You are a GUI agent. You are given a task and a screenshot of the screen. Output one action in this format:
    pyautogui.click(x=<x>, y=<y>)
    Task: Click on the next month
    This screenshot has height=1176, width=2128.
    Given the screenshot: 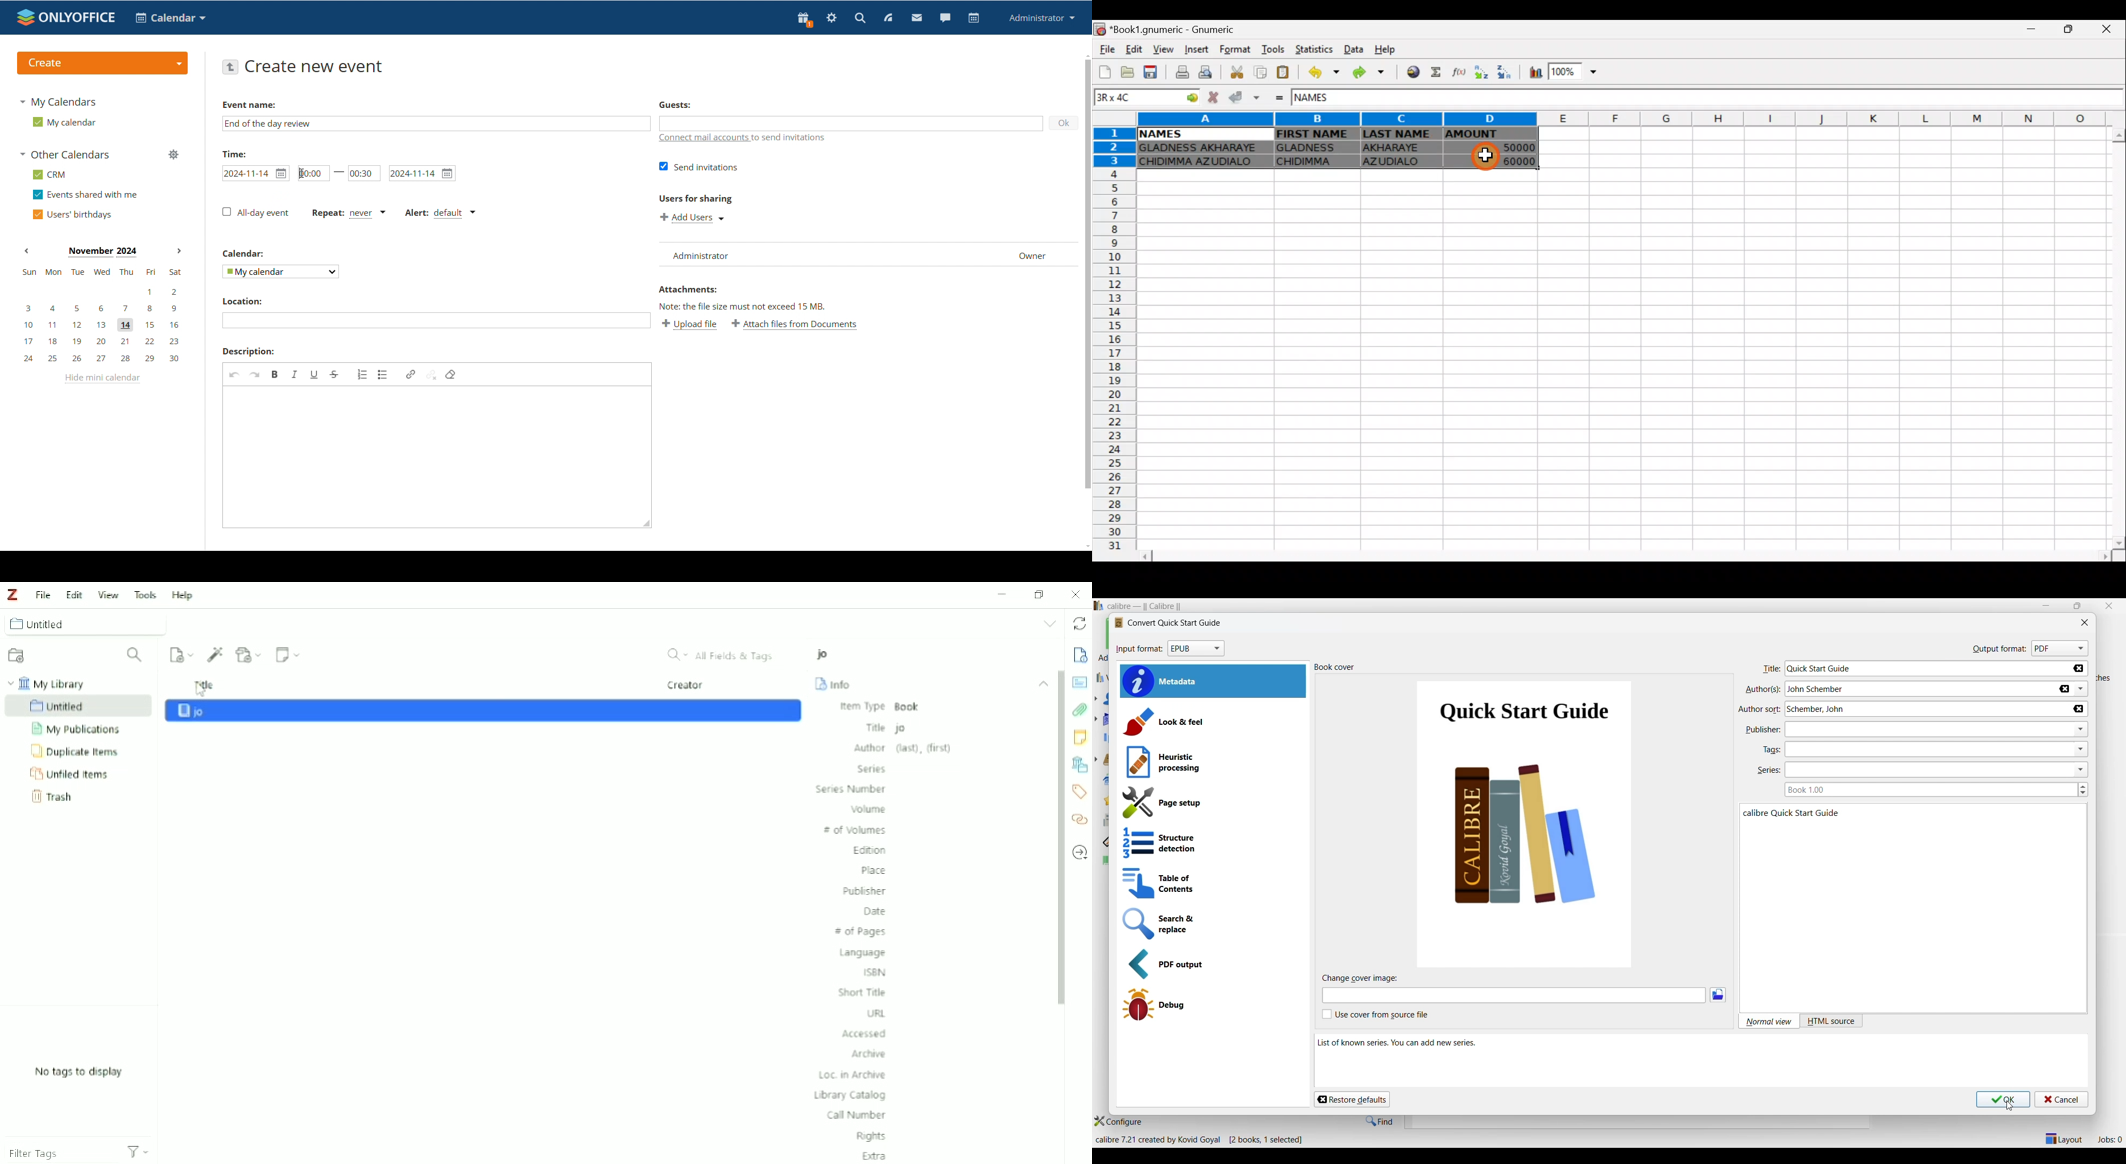 What is the action you would take?
    pyautogui.click(x=179, y=252)
    